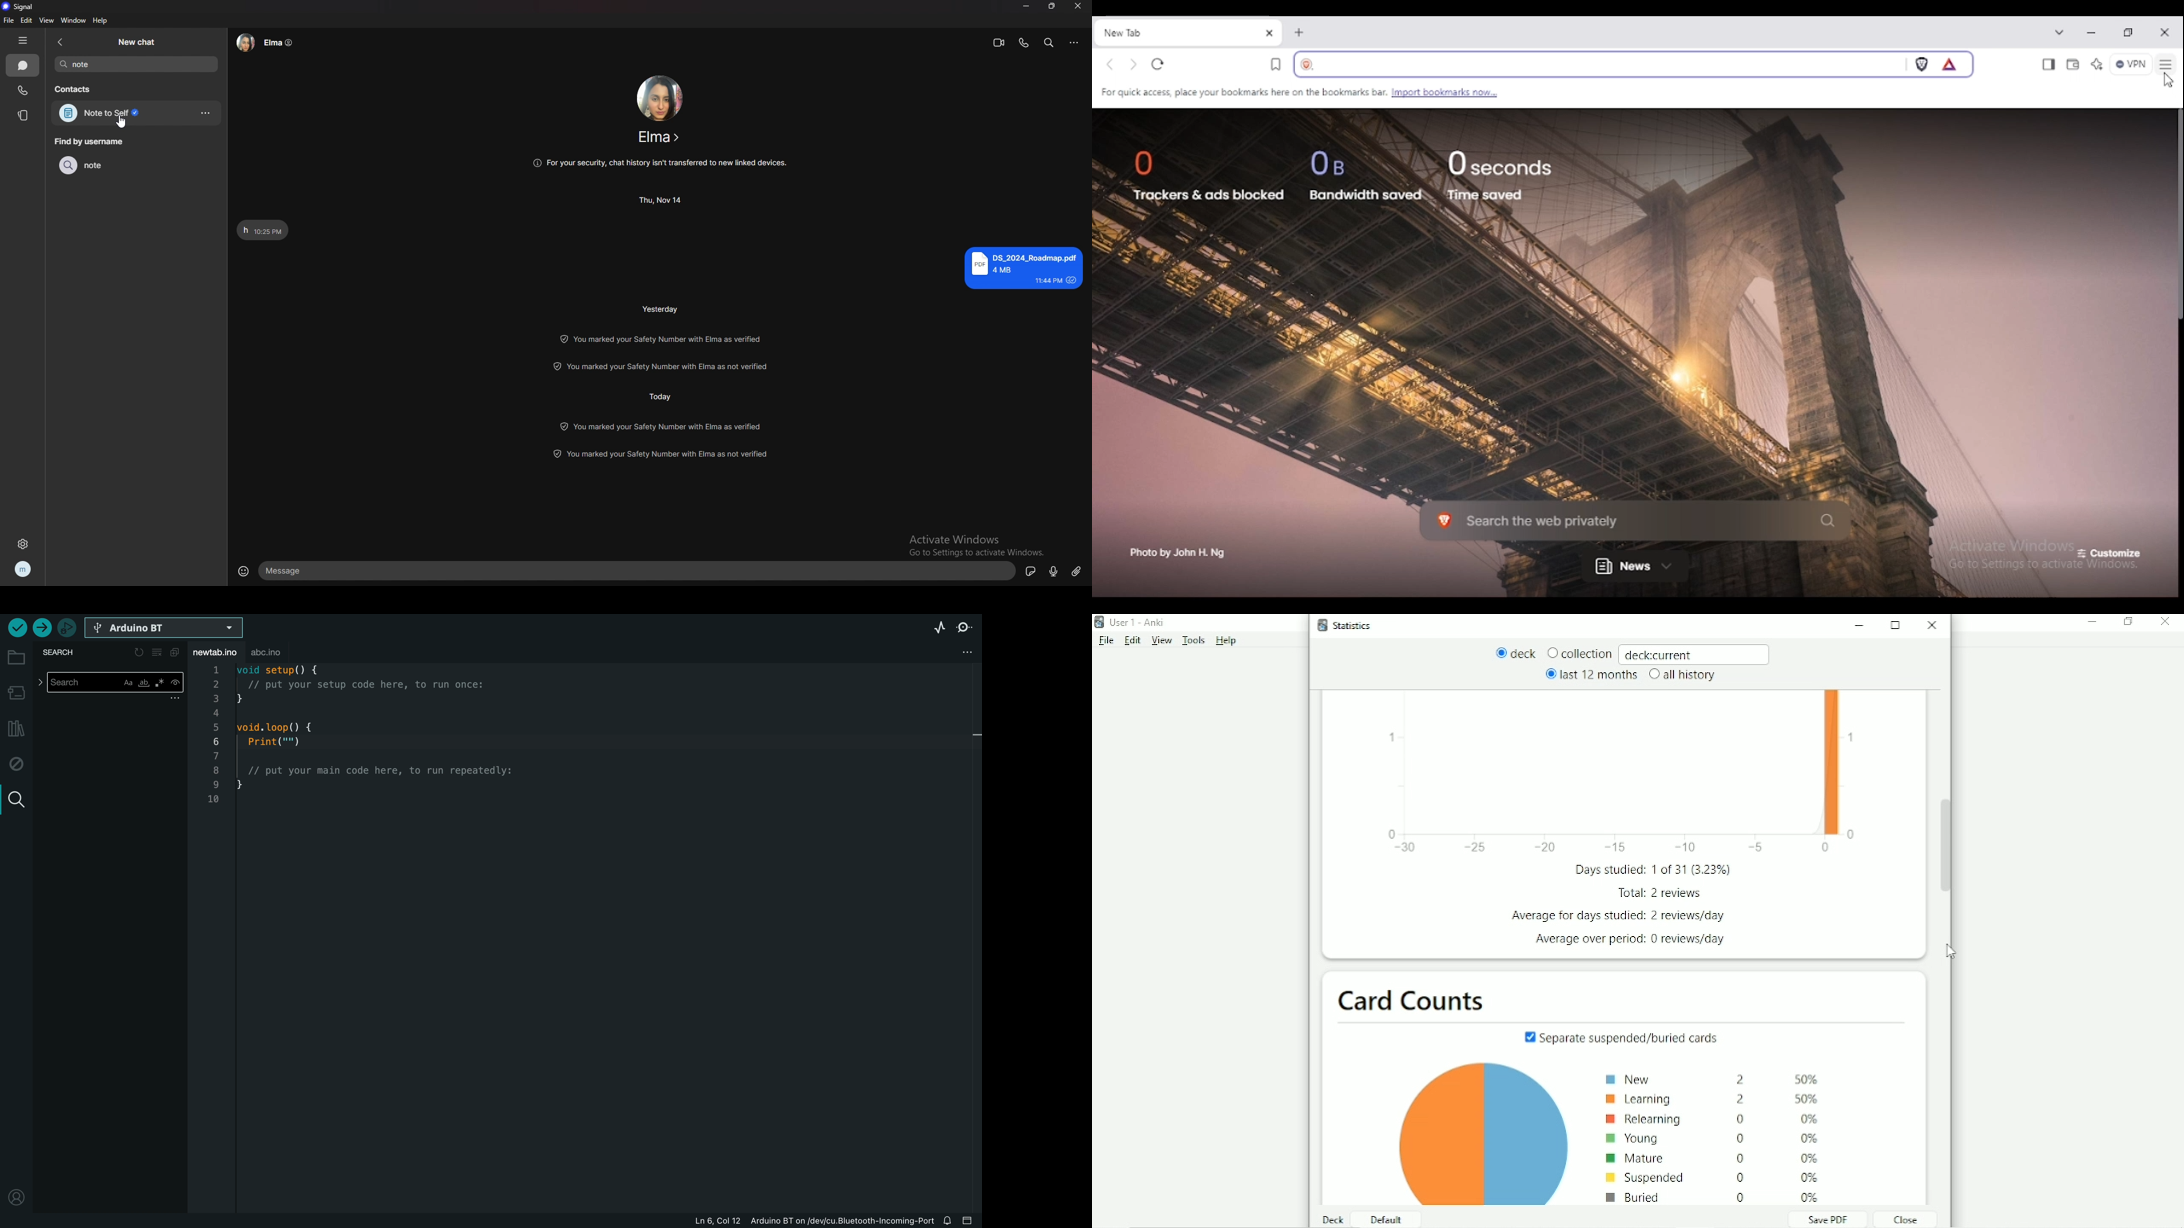 The width and height of the screenshot is (2184, 1232). What do you see at coordinates (1105, 641) in the screenshot?
I see `File` at bounding box center [1105, 641].